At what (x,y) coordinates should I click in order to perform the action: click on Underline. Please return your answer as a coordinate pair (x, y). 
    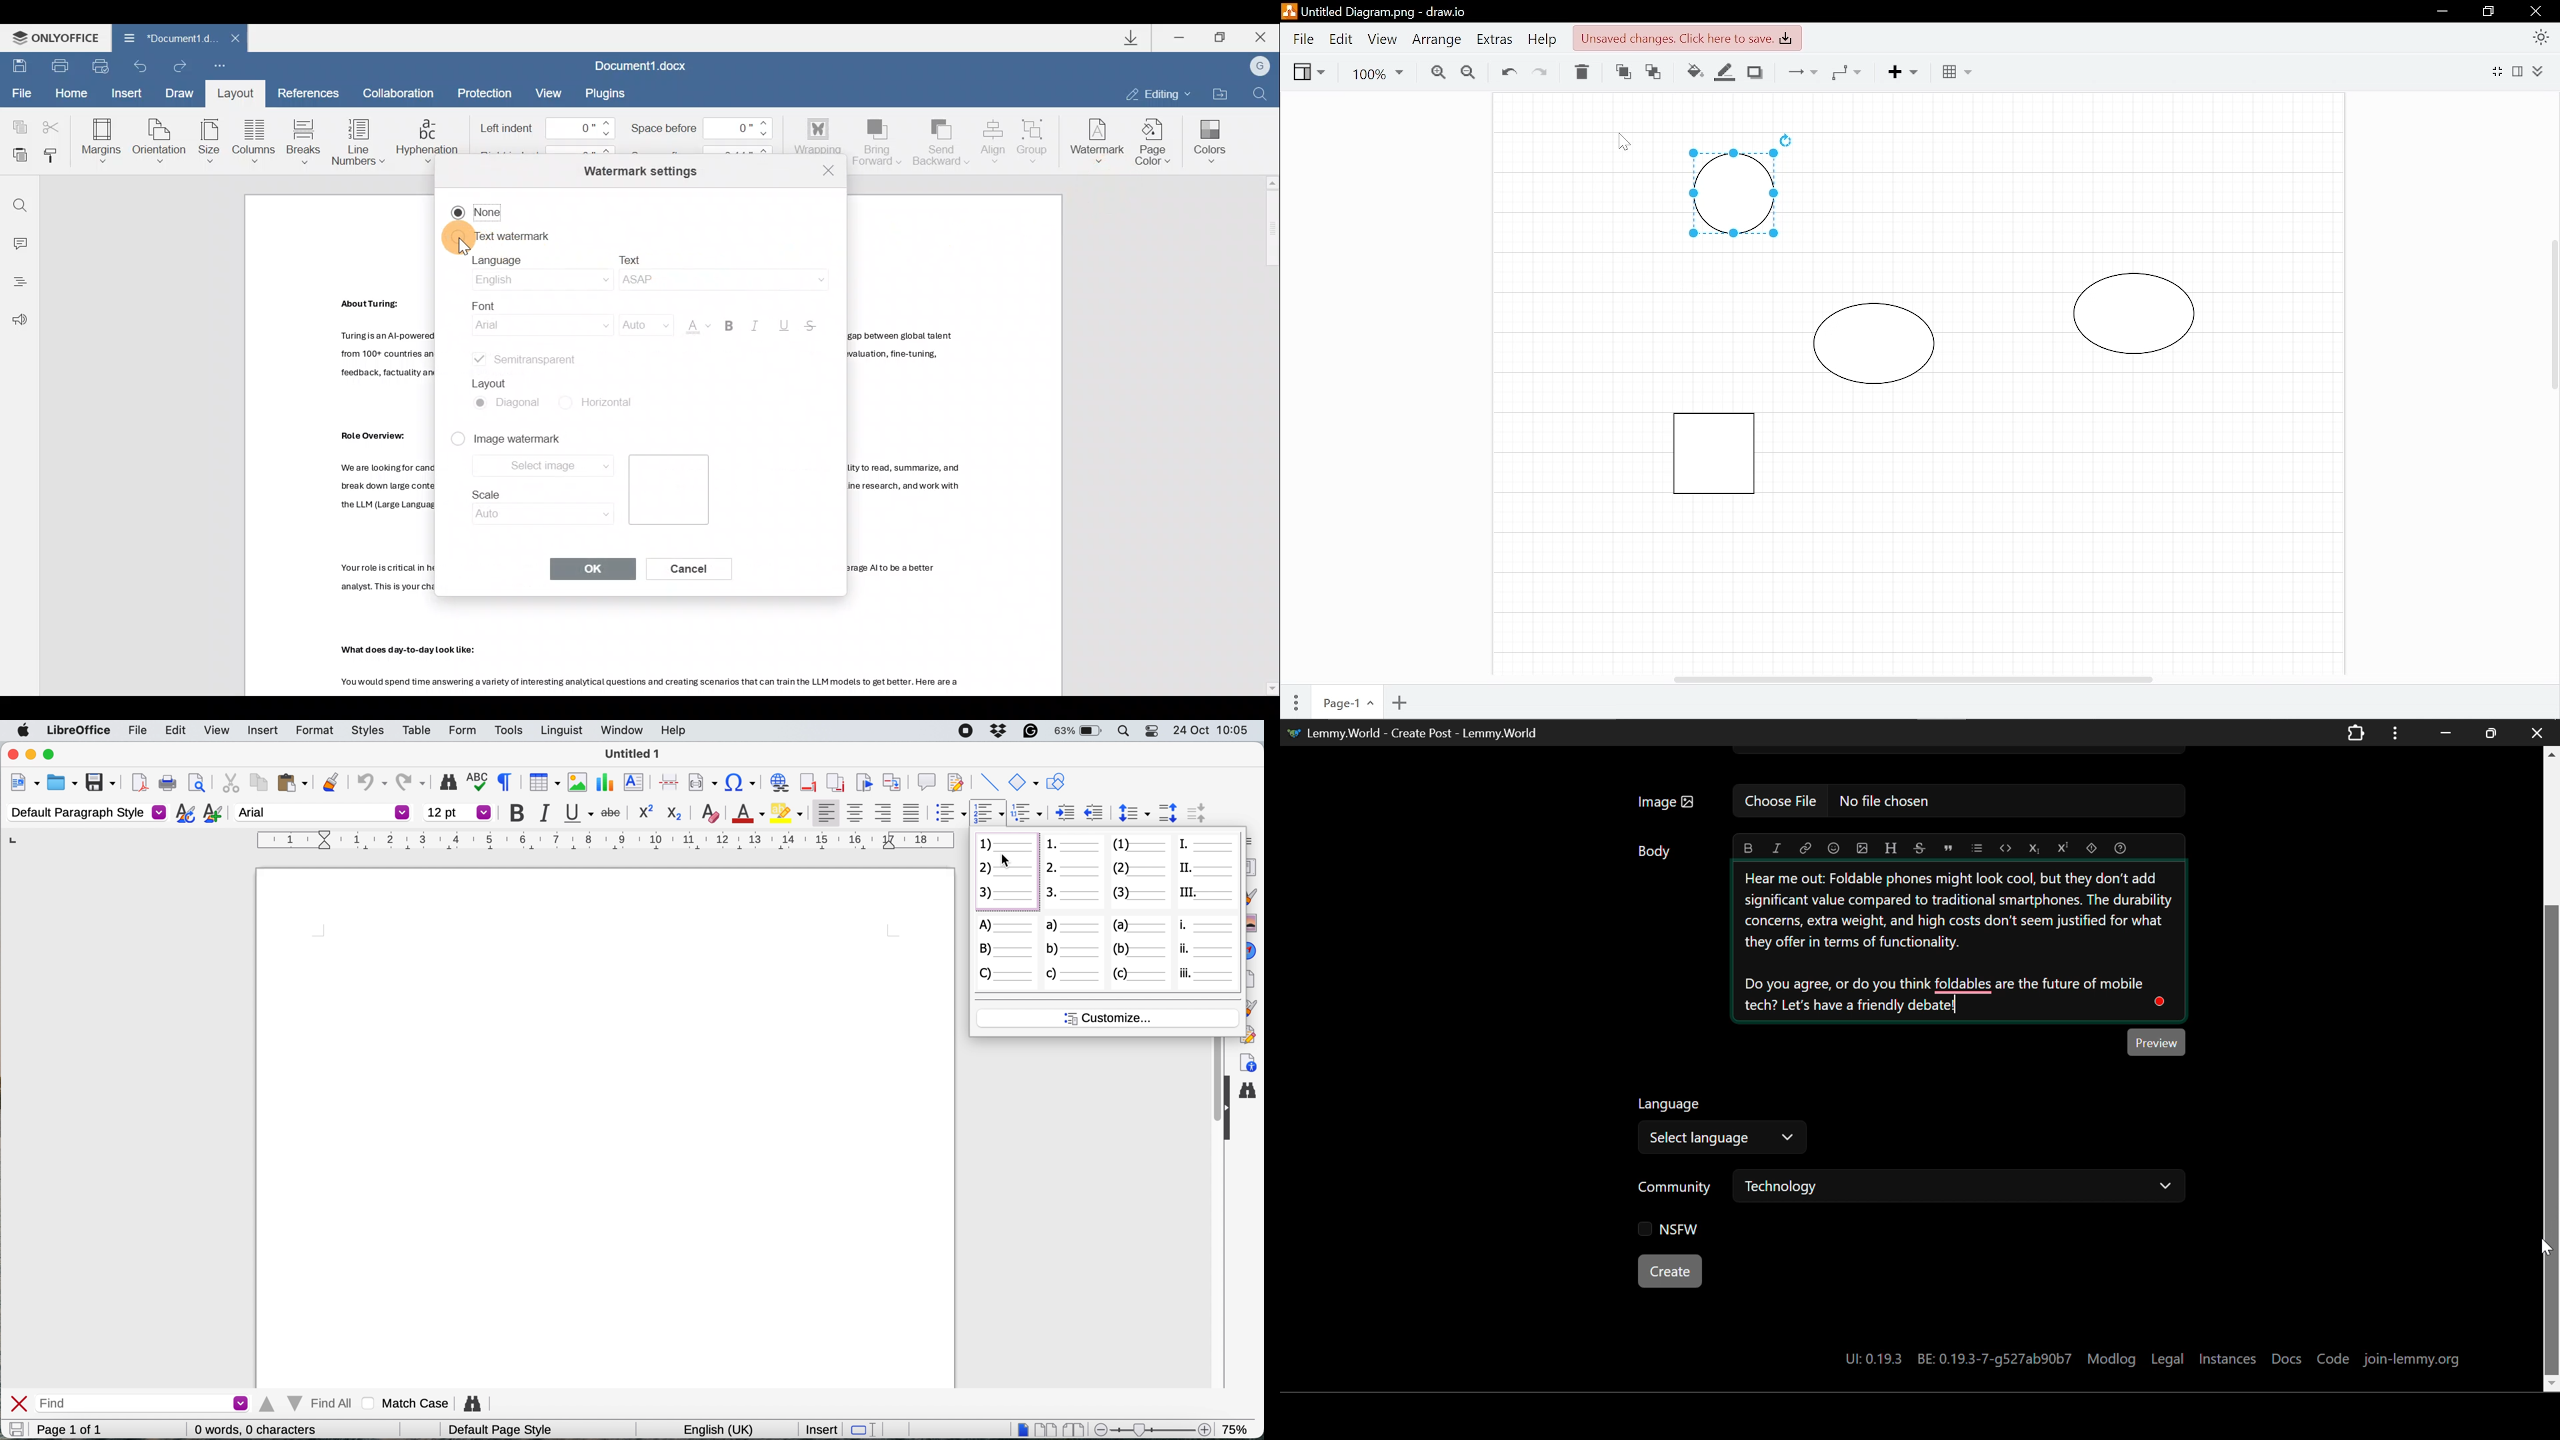
    Looking at the image, I should click on (785, 325).